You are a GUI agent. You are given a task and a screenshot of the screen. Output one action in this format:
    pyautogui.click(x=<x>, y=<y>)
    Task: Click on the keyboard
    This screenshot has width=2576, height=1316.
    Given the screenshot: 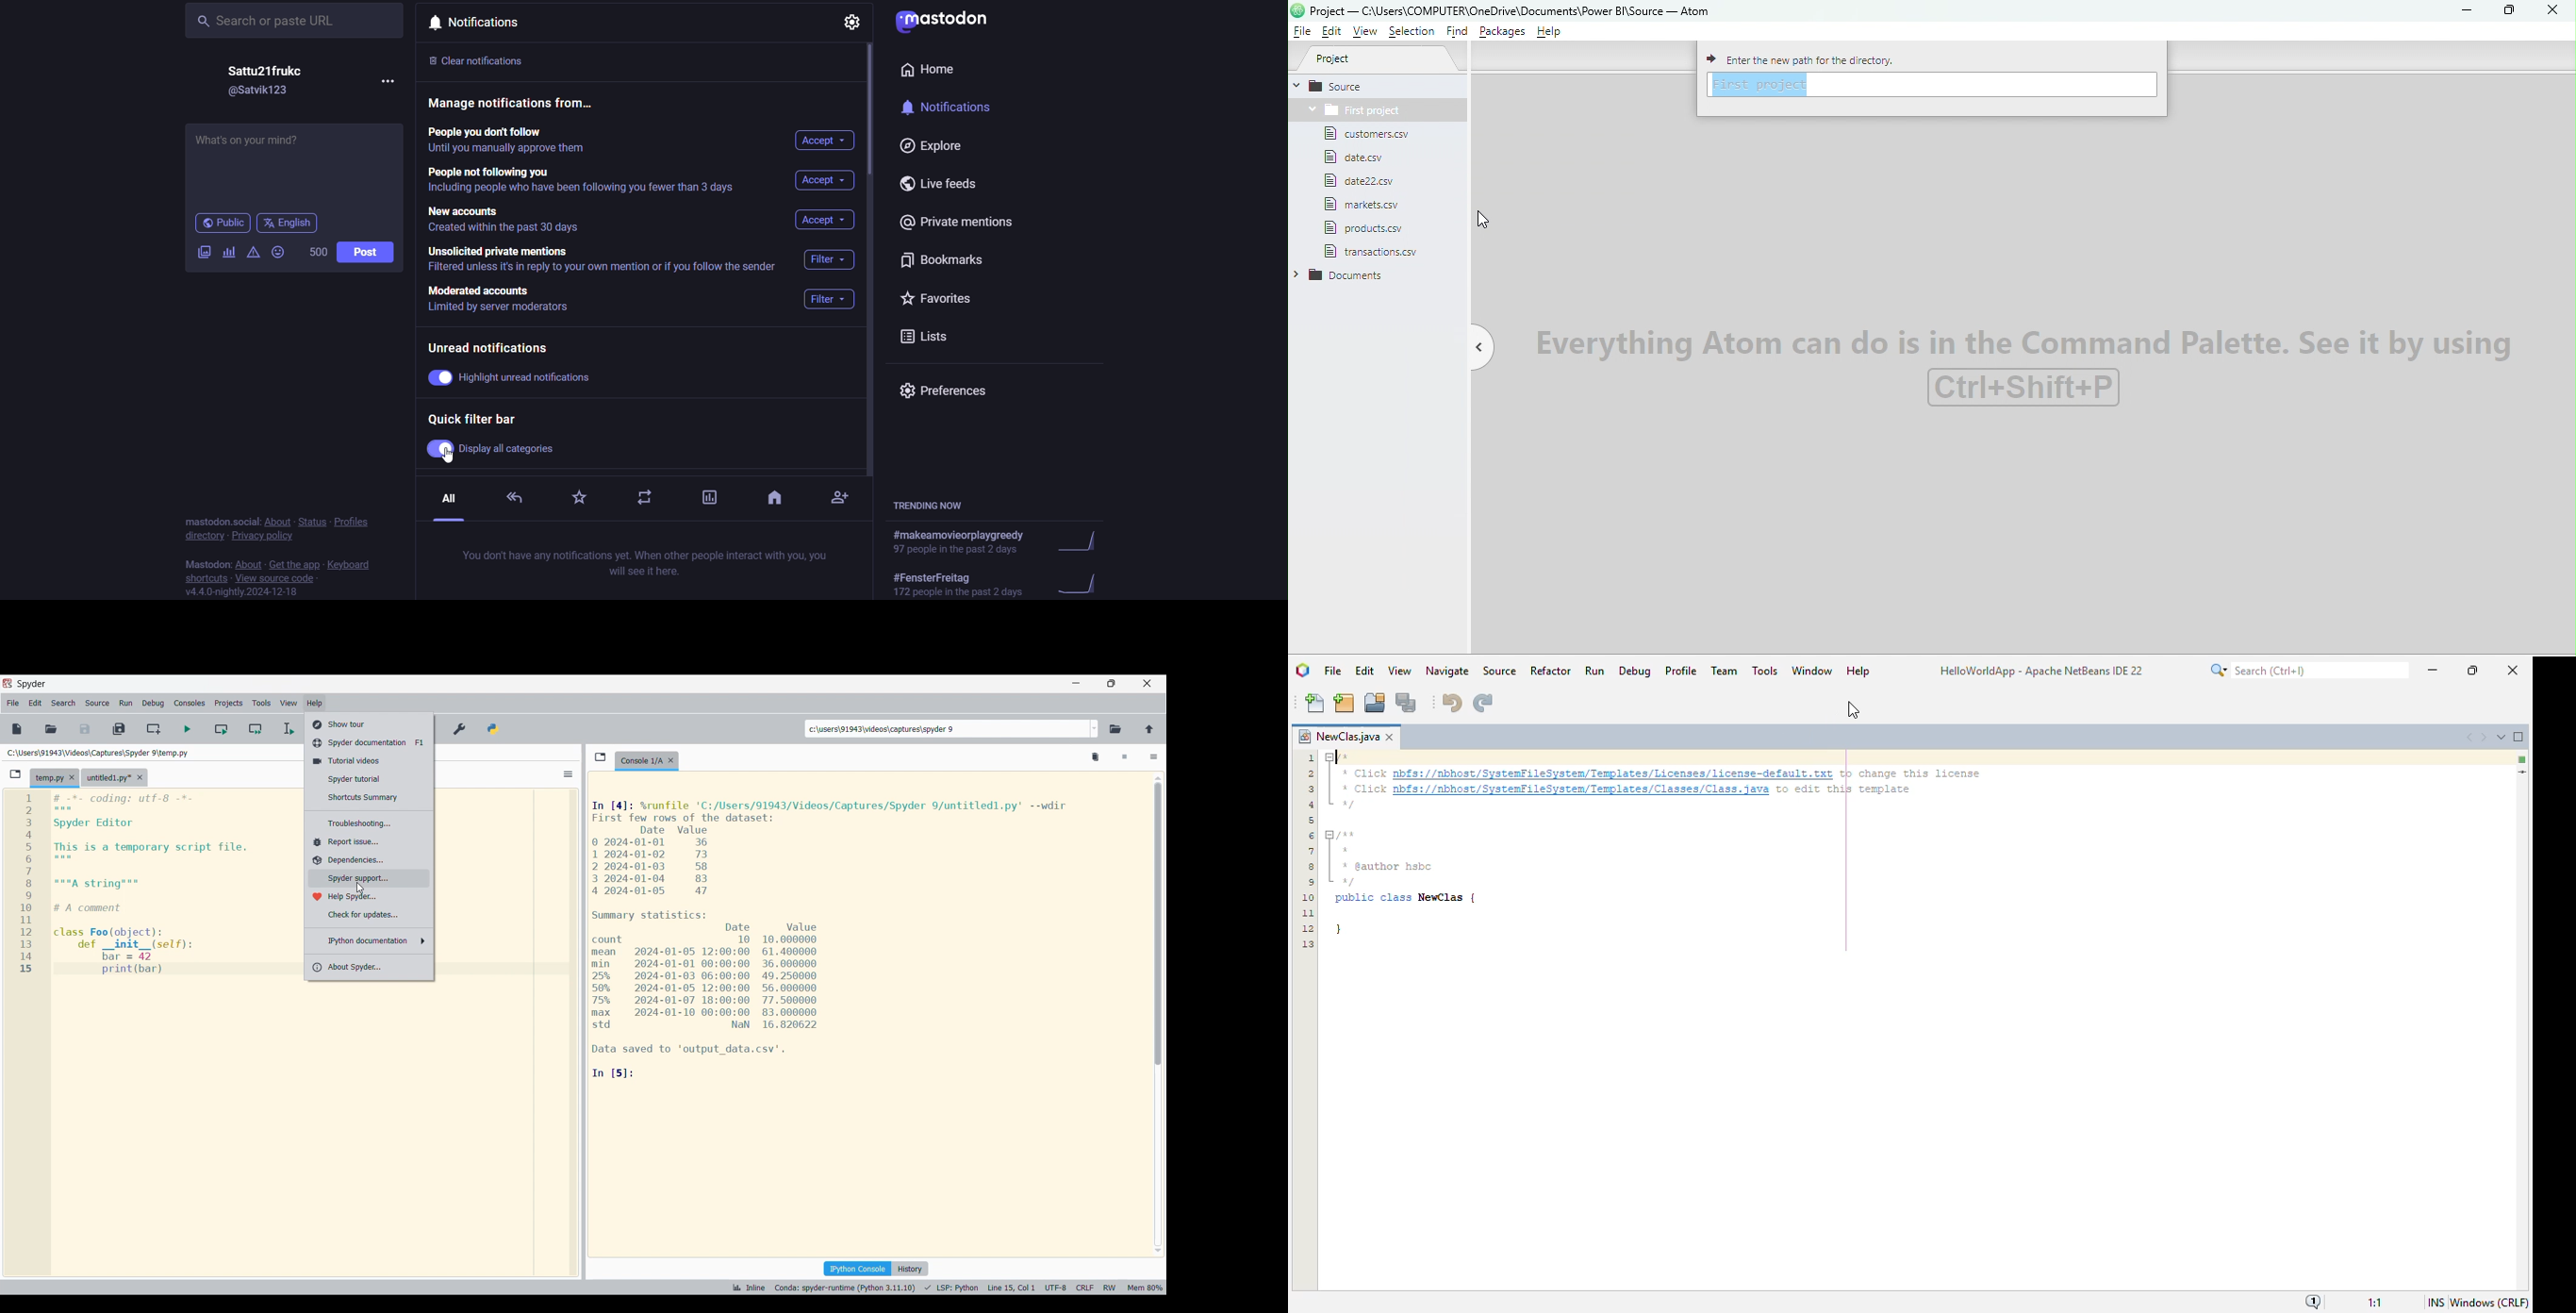 What is the action you would take?
    pyautogui.click(x=356, y=563)
    